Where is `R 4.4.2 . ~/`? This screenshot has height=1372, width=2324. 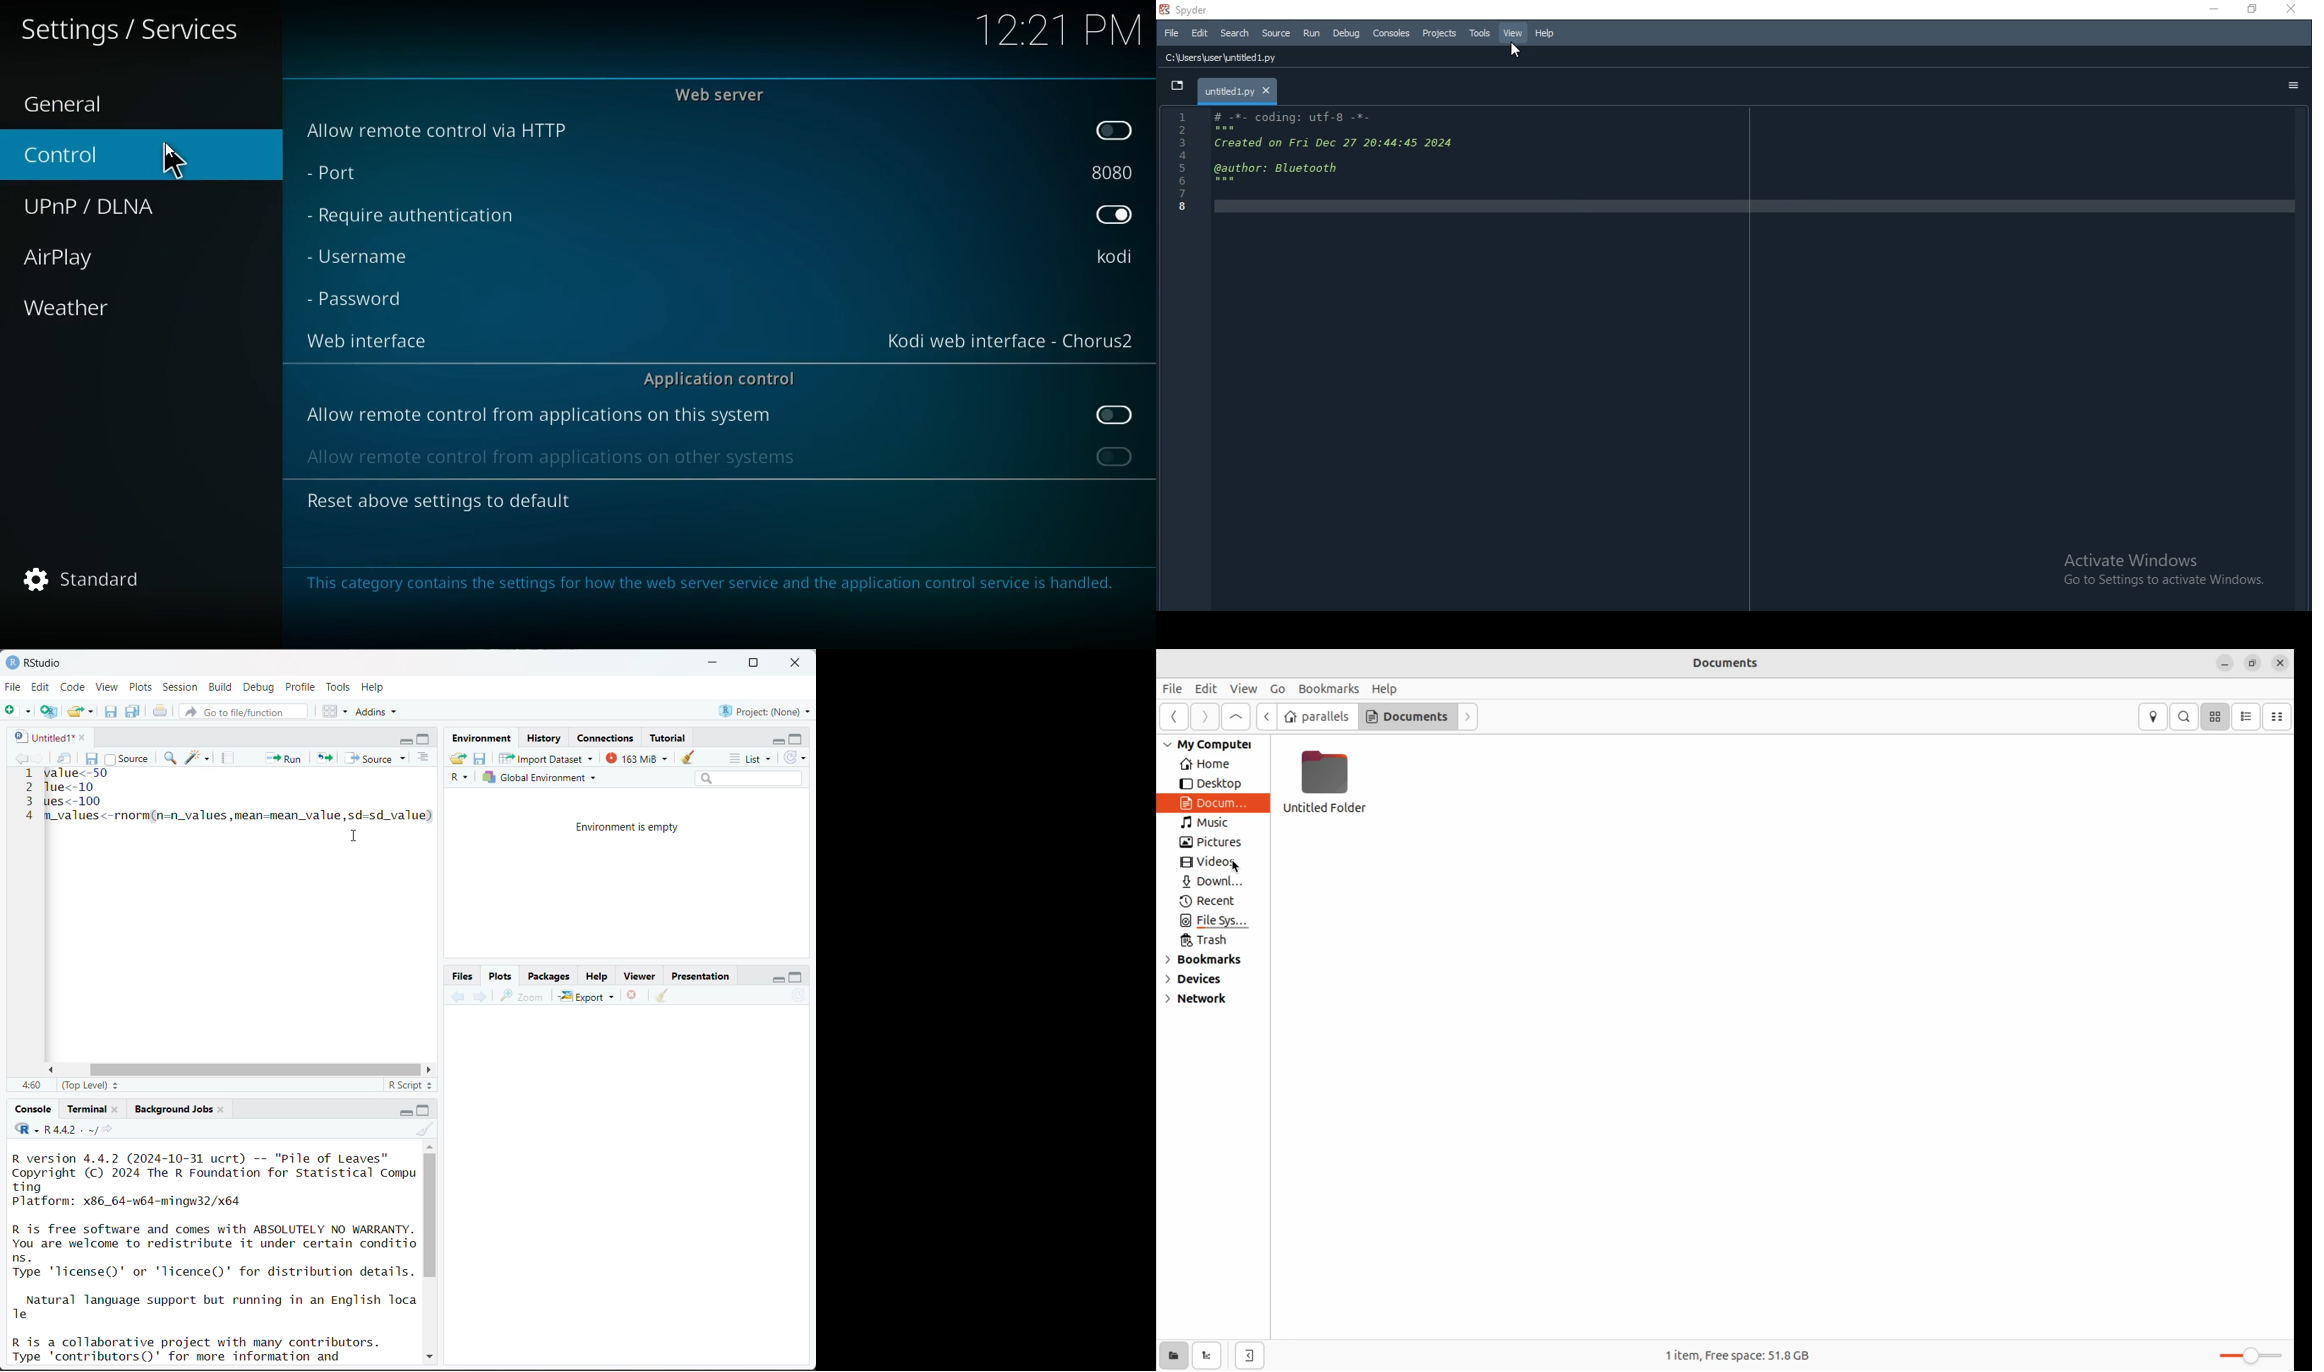 R 4.4.2 . ~/ is located at coordinates (70, 1129).